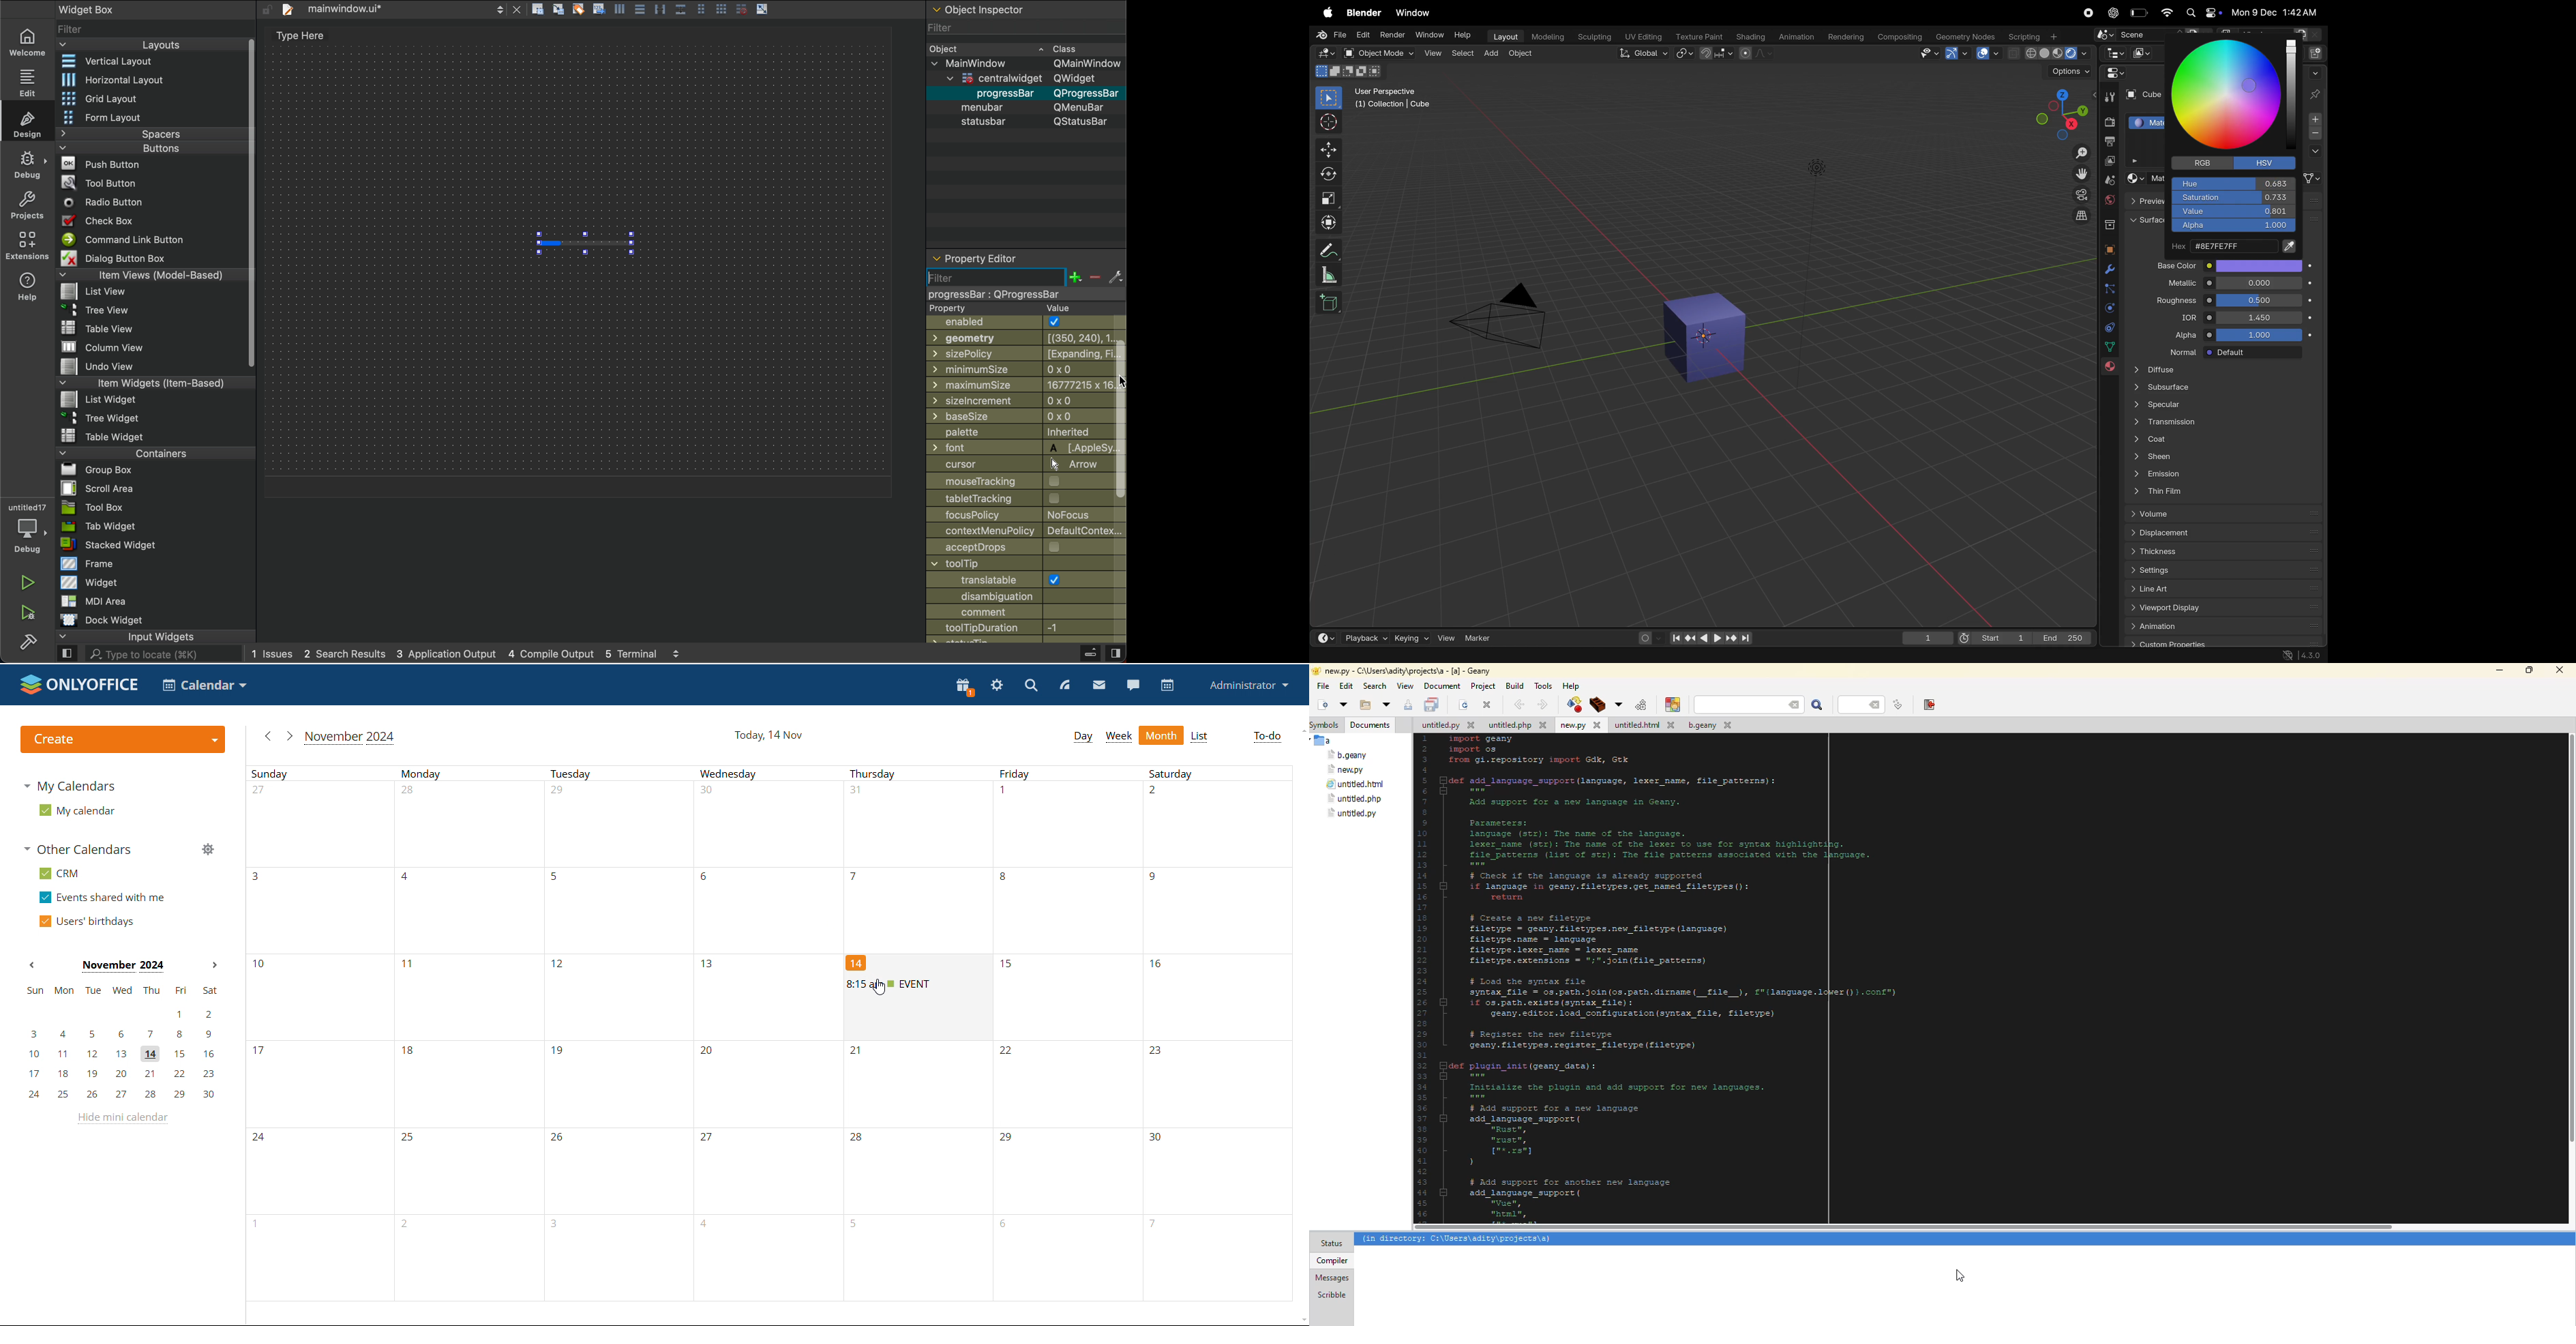  What do you see at coordinates (2221, 475) in the screenshot?
I see `emmision` at bounding box center [2221, 475].